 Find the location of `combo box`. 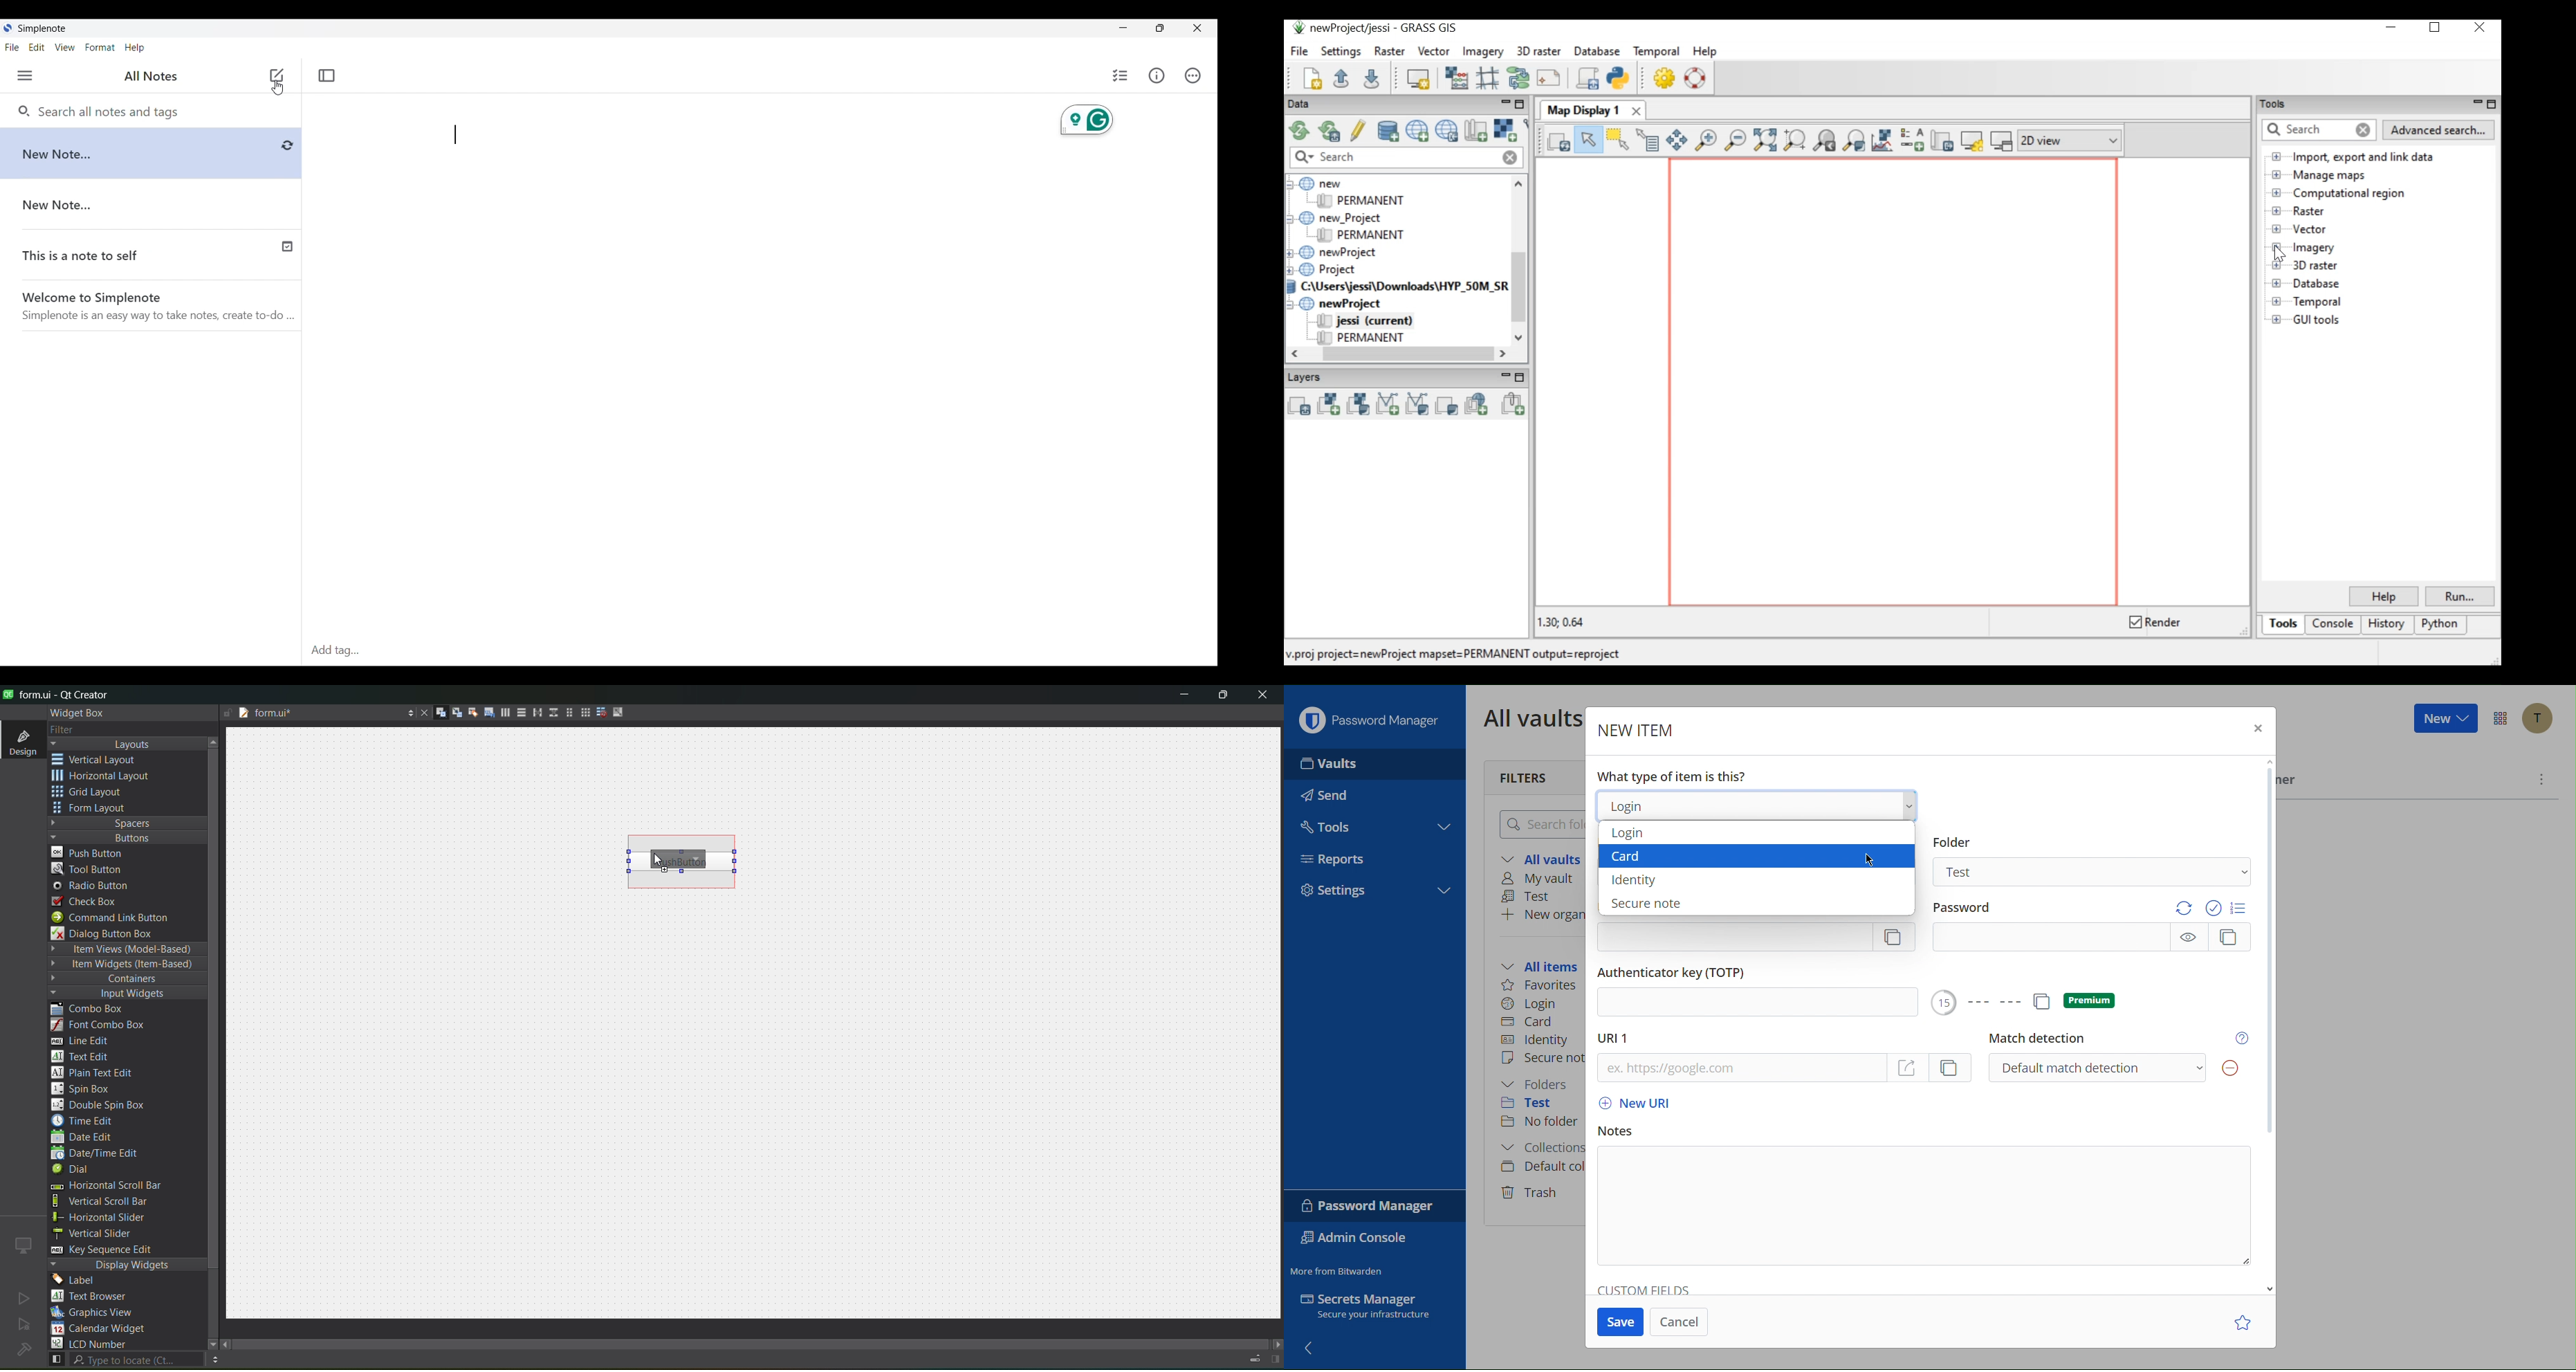

combo box is located at coordinates (97, 1009).